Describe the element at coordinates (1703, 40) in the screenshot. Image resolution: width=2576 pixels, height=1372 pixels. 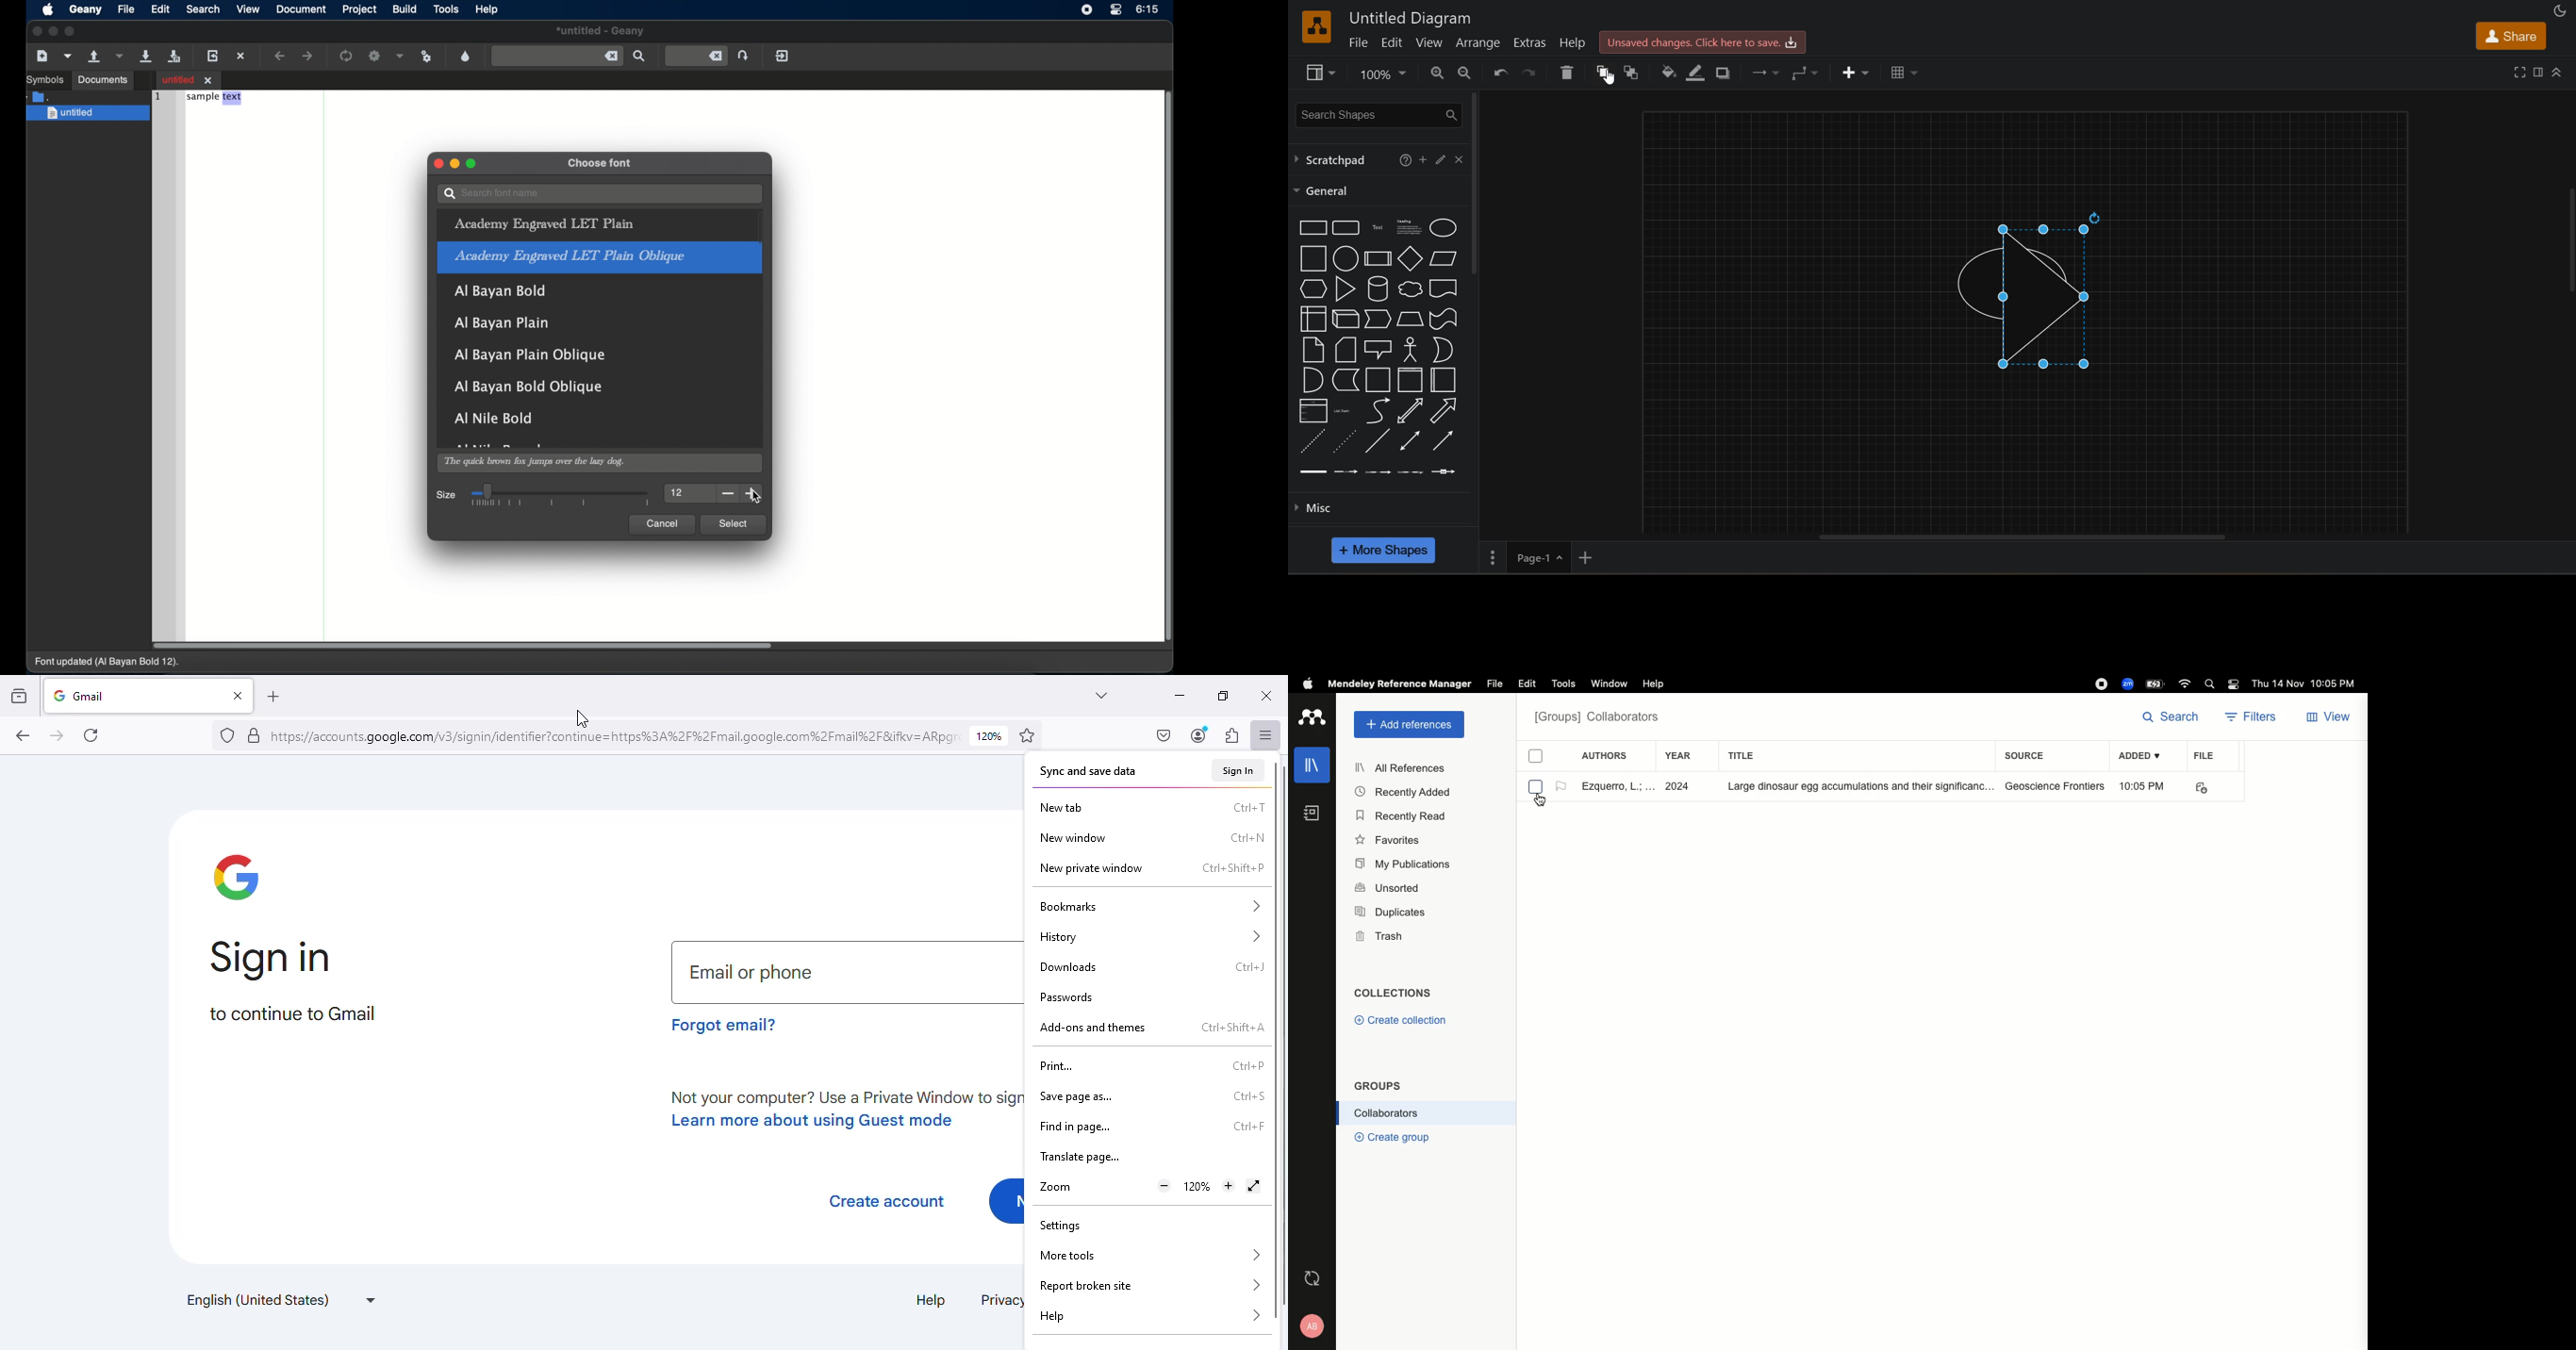
I see `unsaved changes.click here to save` at that location.